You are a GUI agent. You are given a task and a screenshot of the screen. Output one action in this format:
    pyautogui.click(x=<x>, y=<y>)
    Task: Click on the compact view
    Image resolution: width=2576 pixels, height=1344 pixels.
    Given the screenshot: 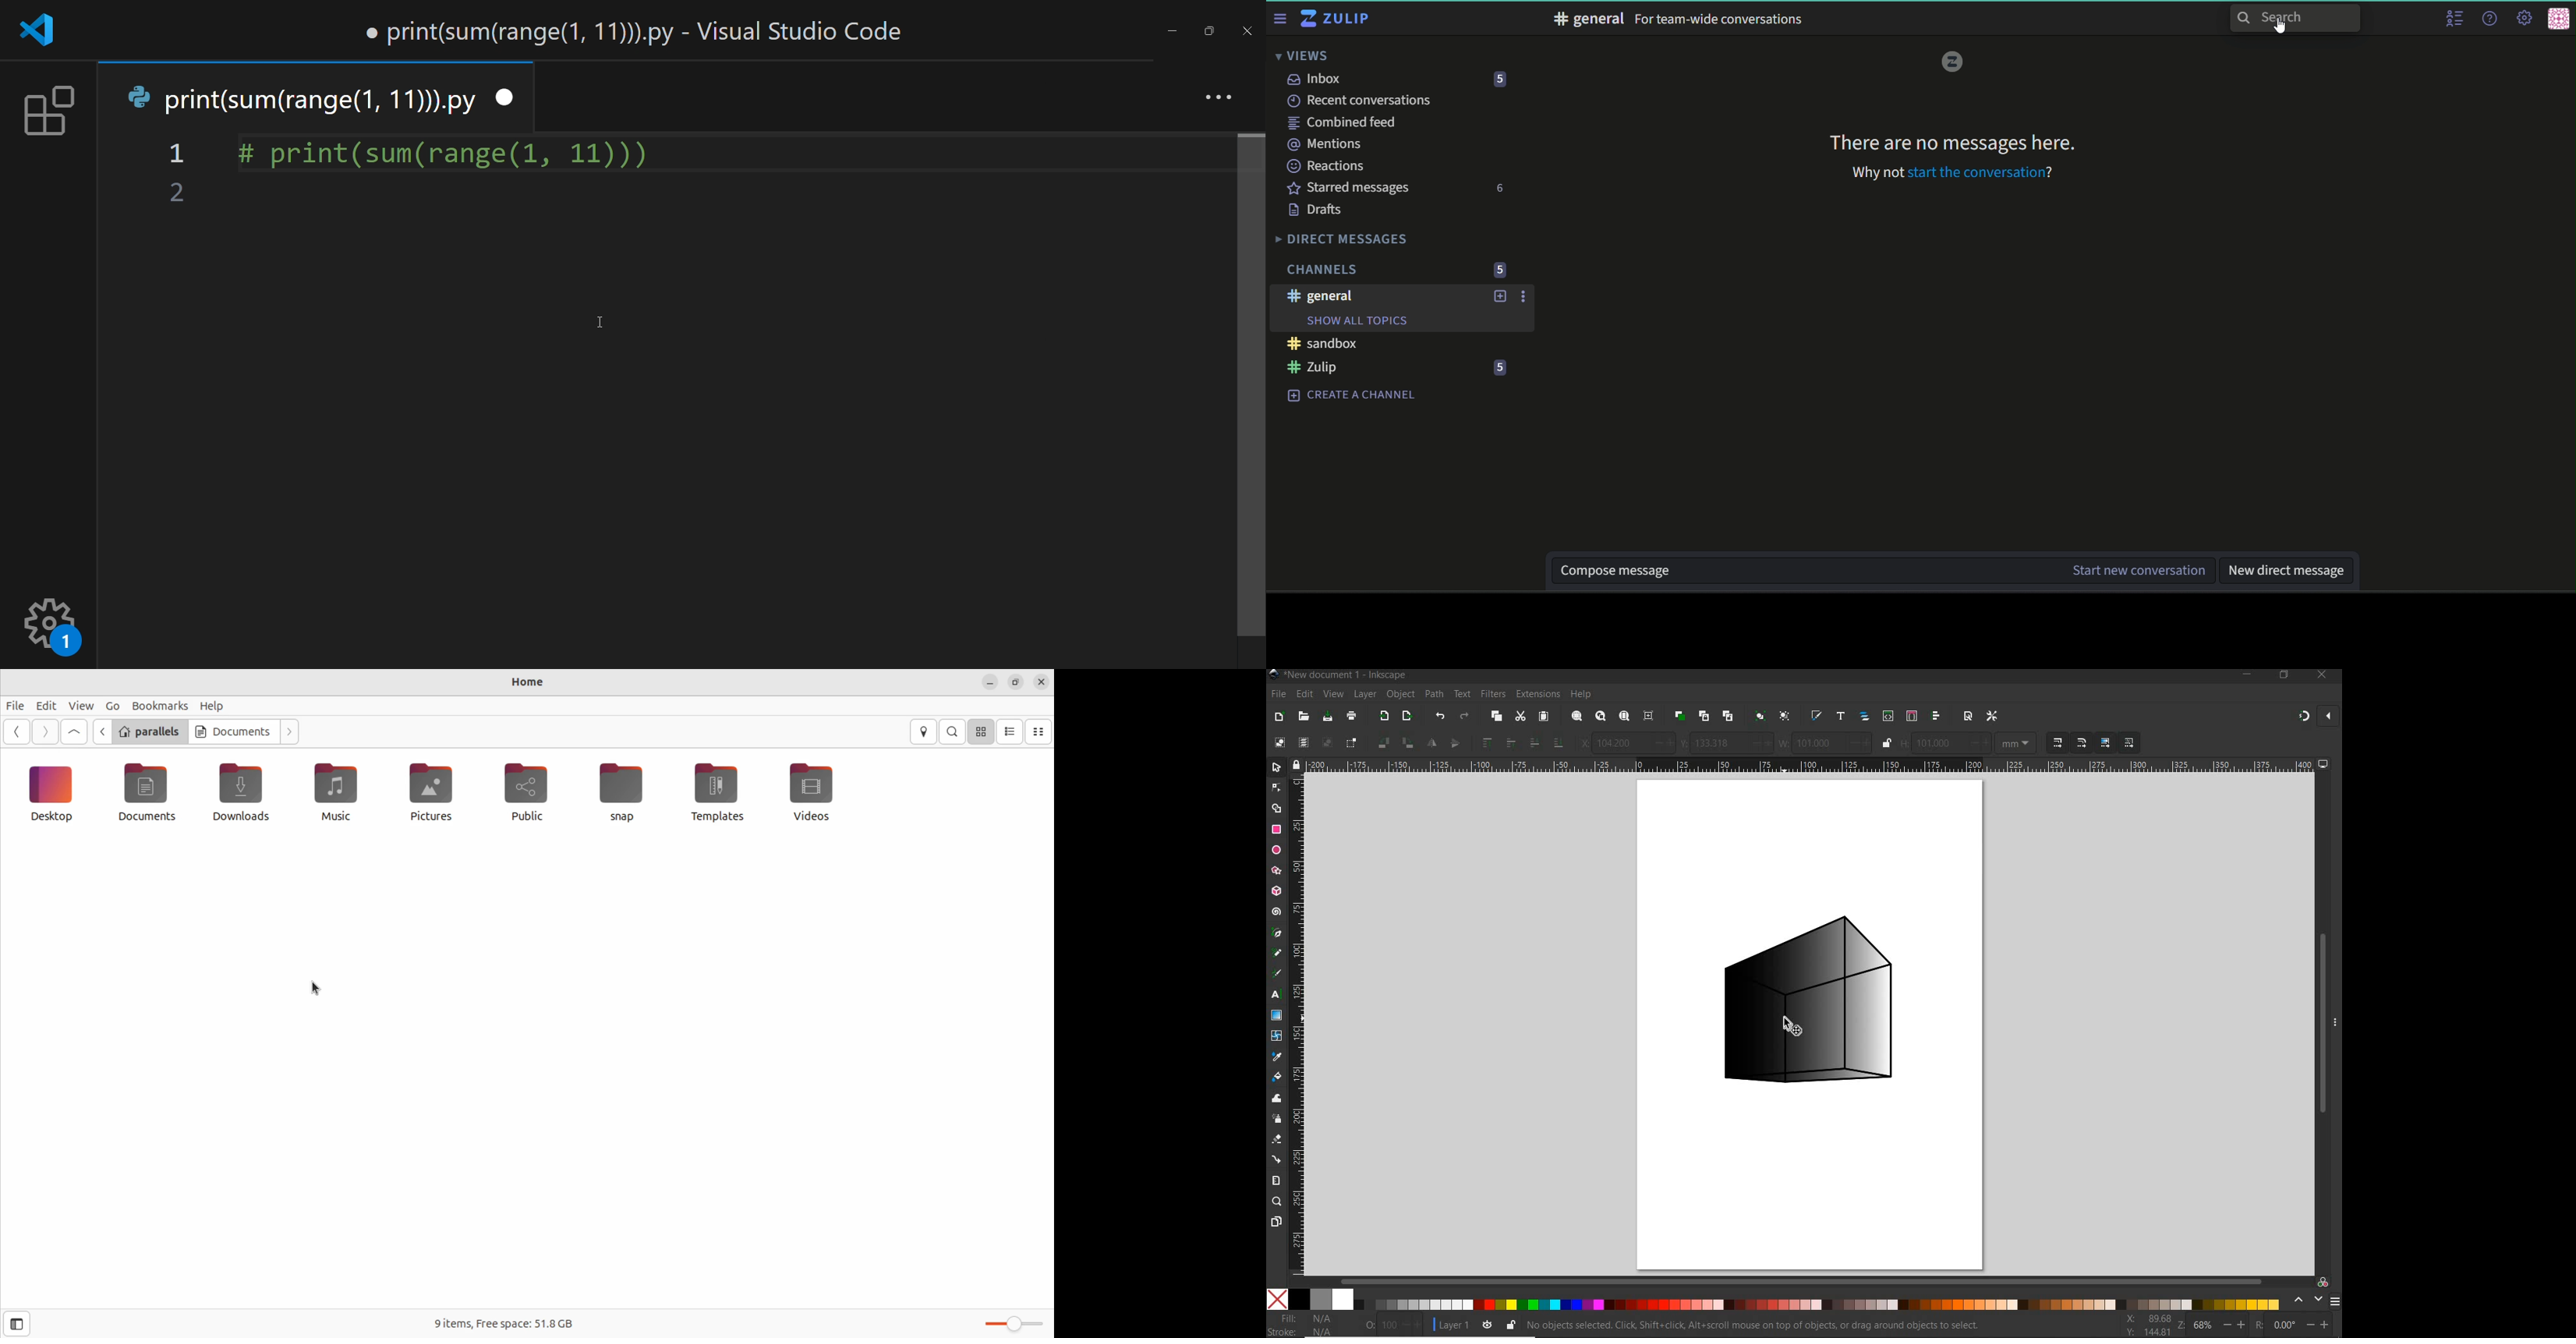 What is the action you would take?
    pyautogui.click(x=1040, y=730)
    